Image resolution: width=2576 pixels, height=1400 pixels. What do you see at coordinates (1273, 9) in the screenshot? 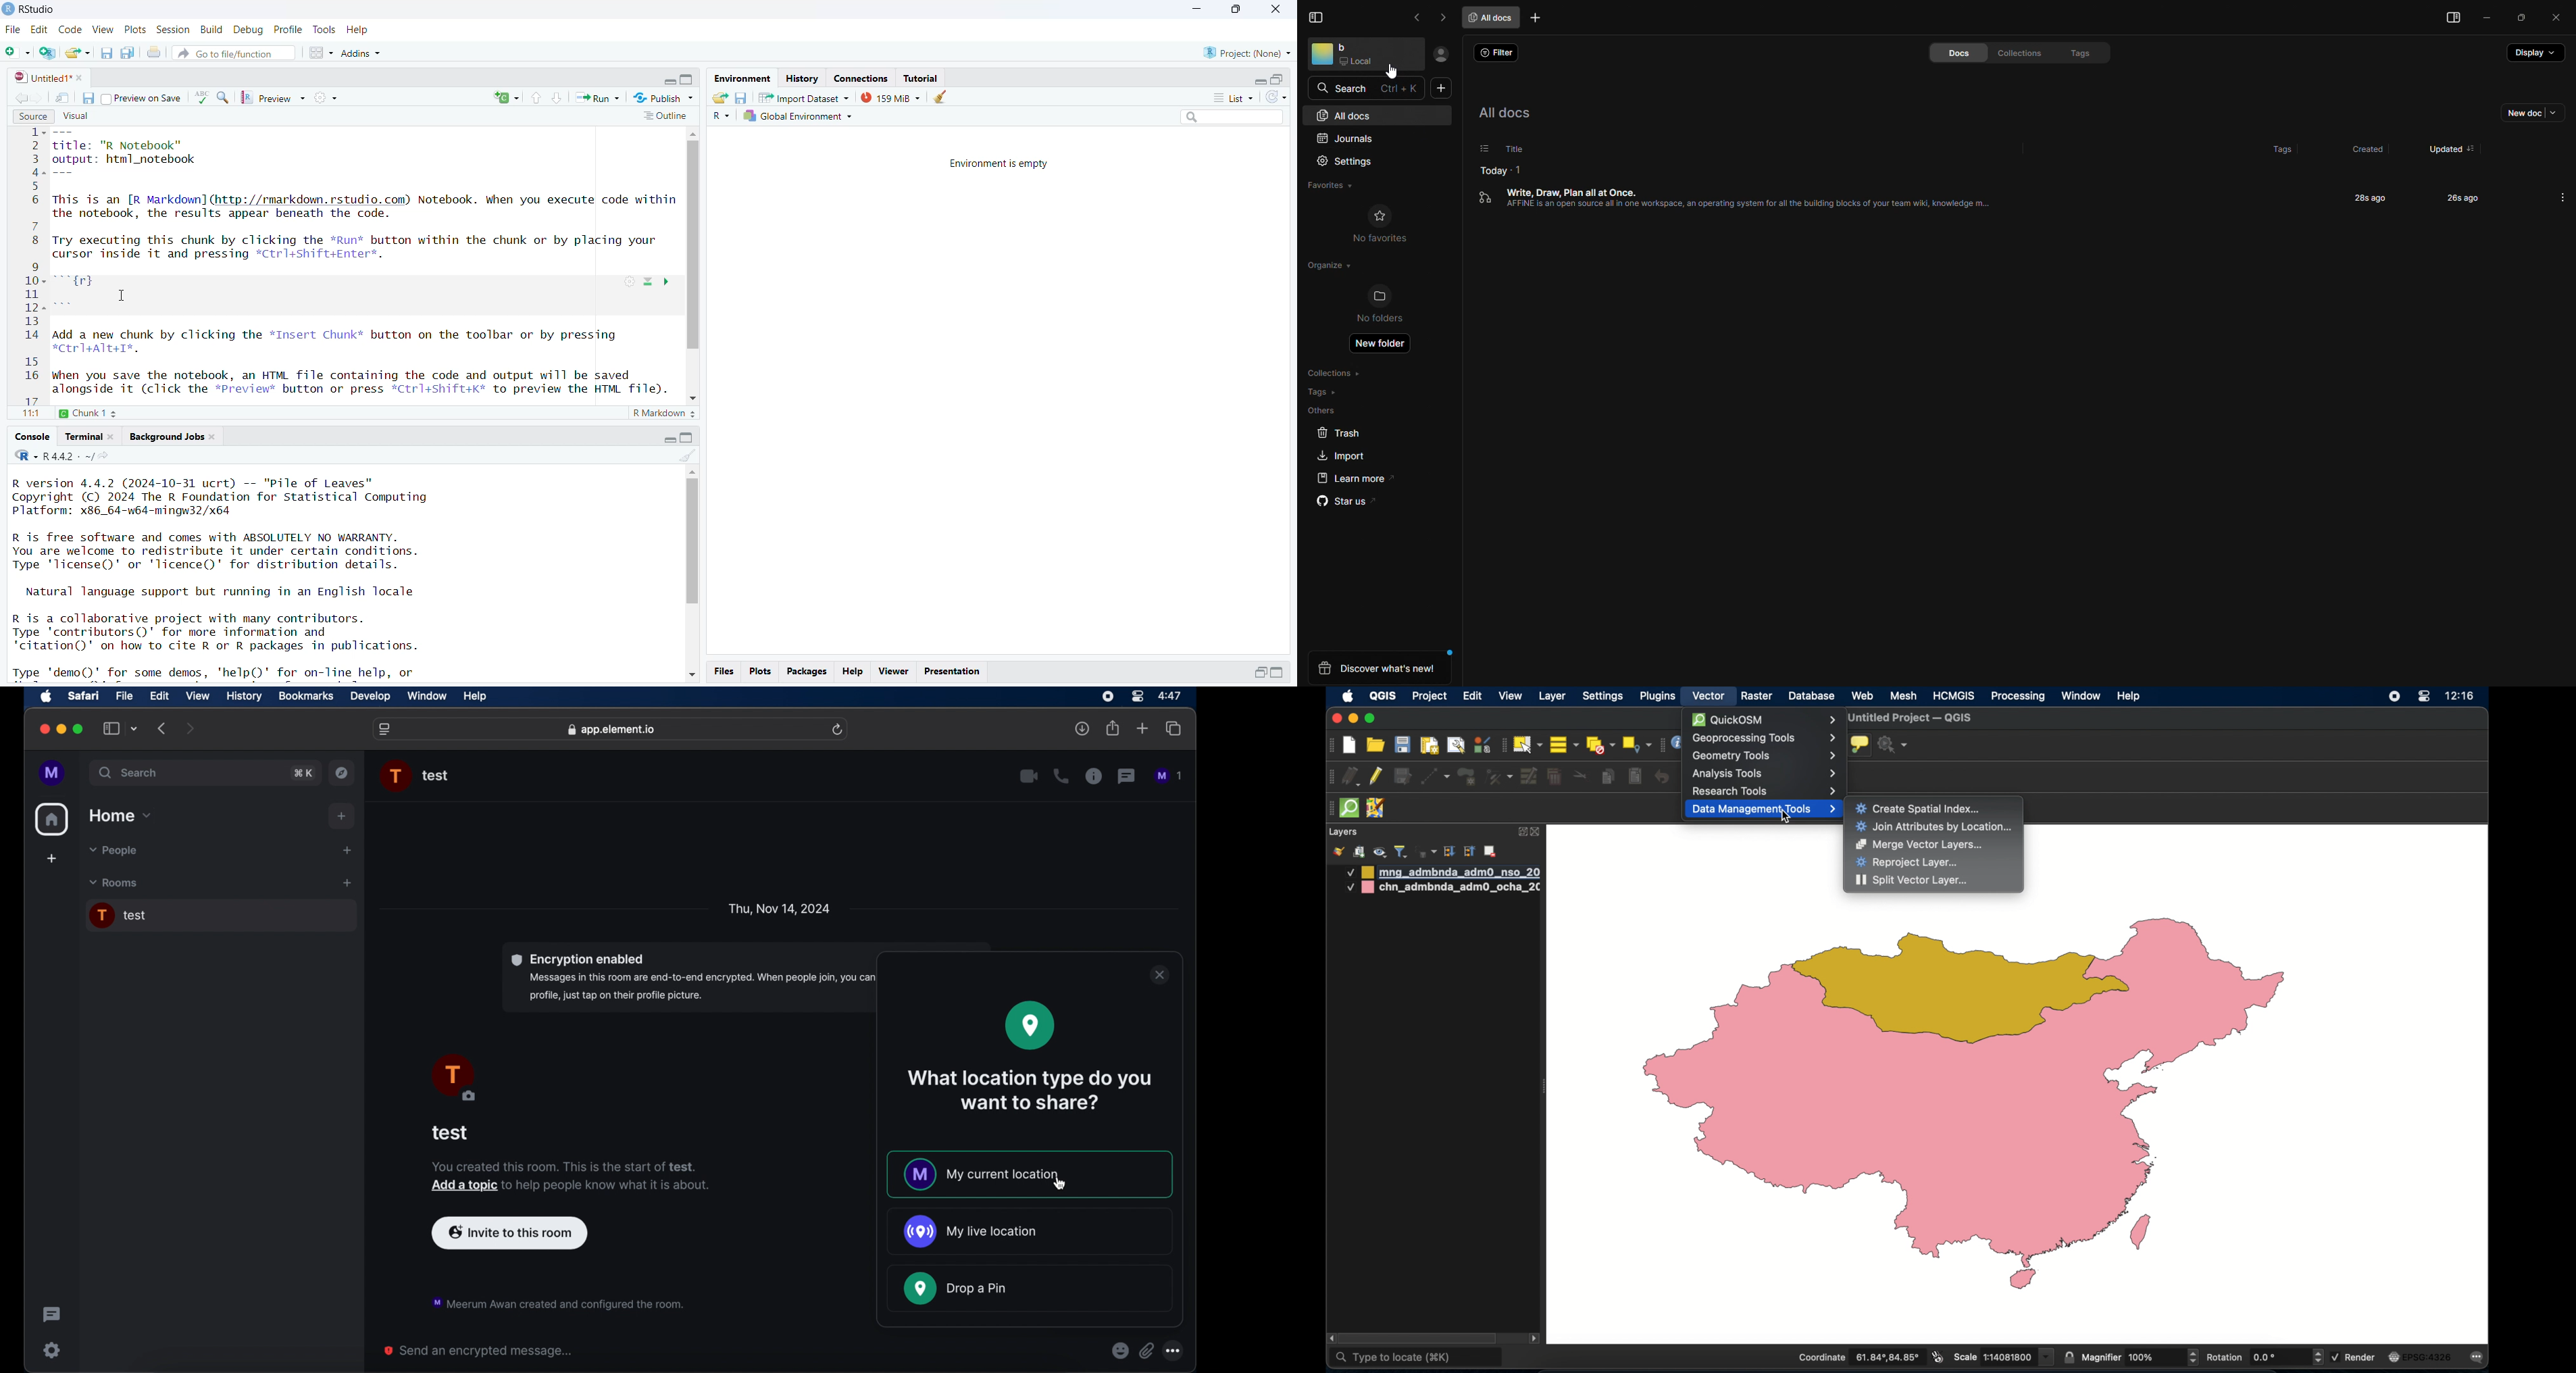
I see `close` at bounding box center [1273, 9].